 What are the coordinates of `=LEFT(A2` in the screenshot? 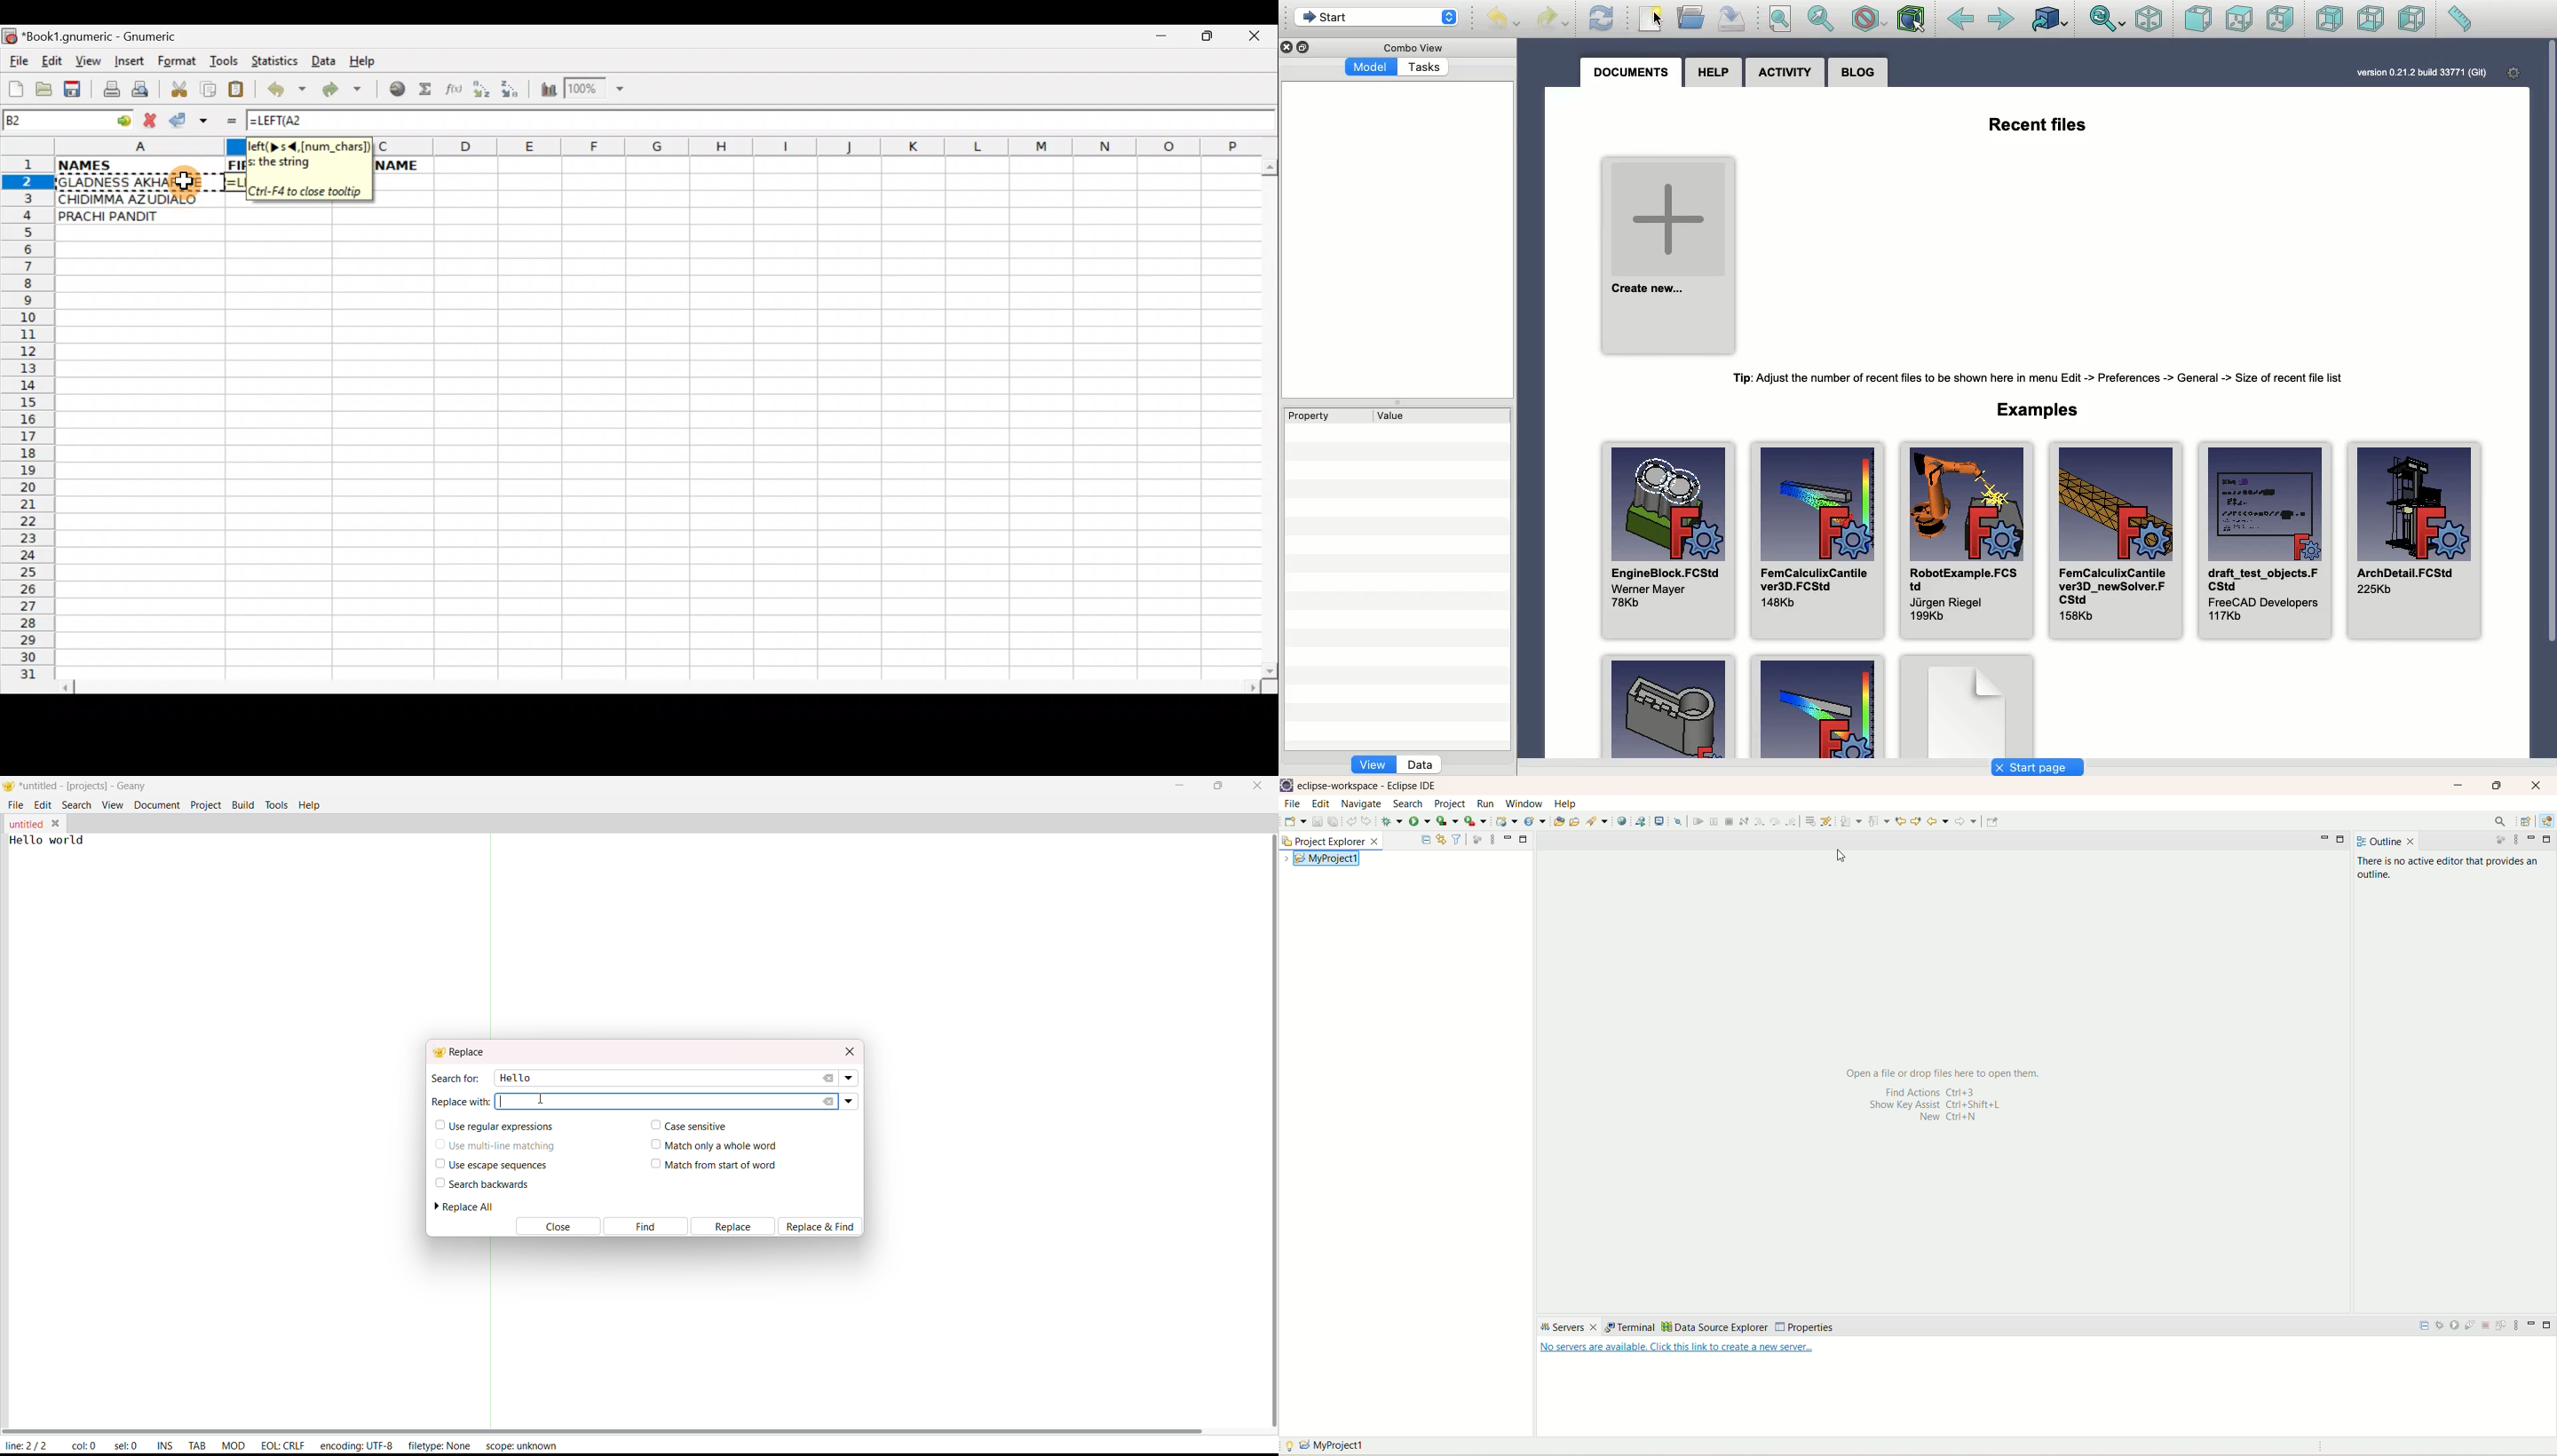 It's located at (292, 122).